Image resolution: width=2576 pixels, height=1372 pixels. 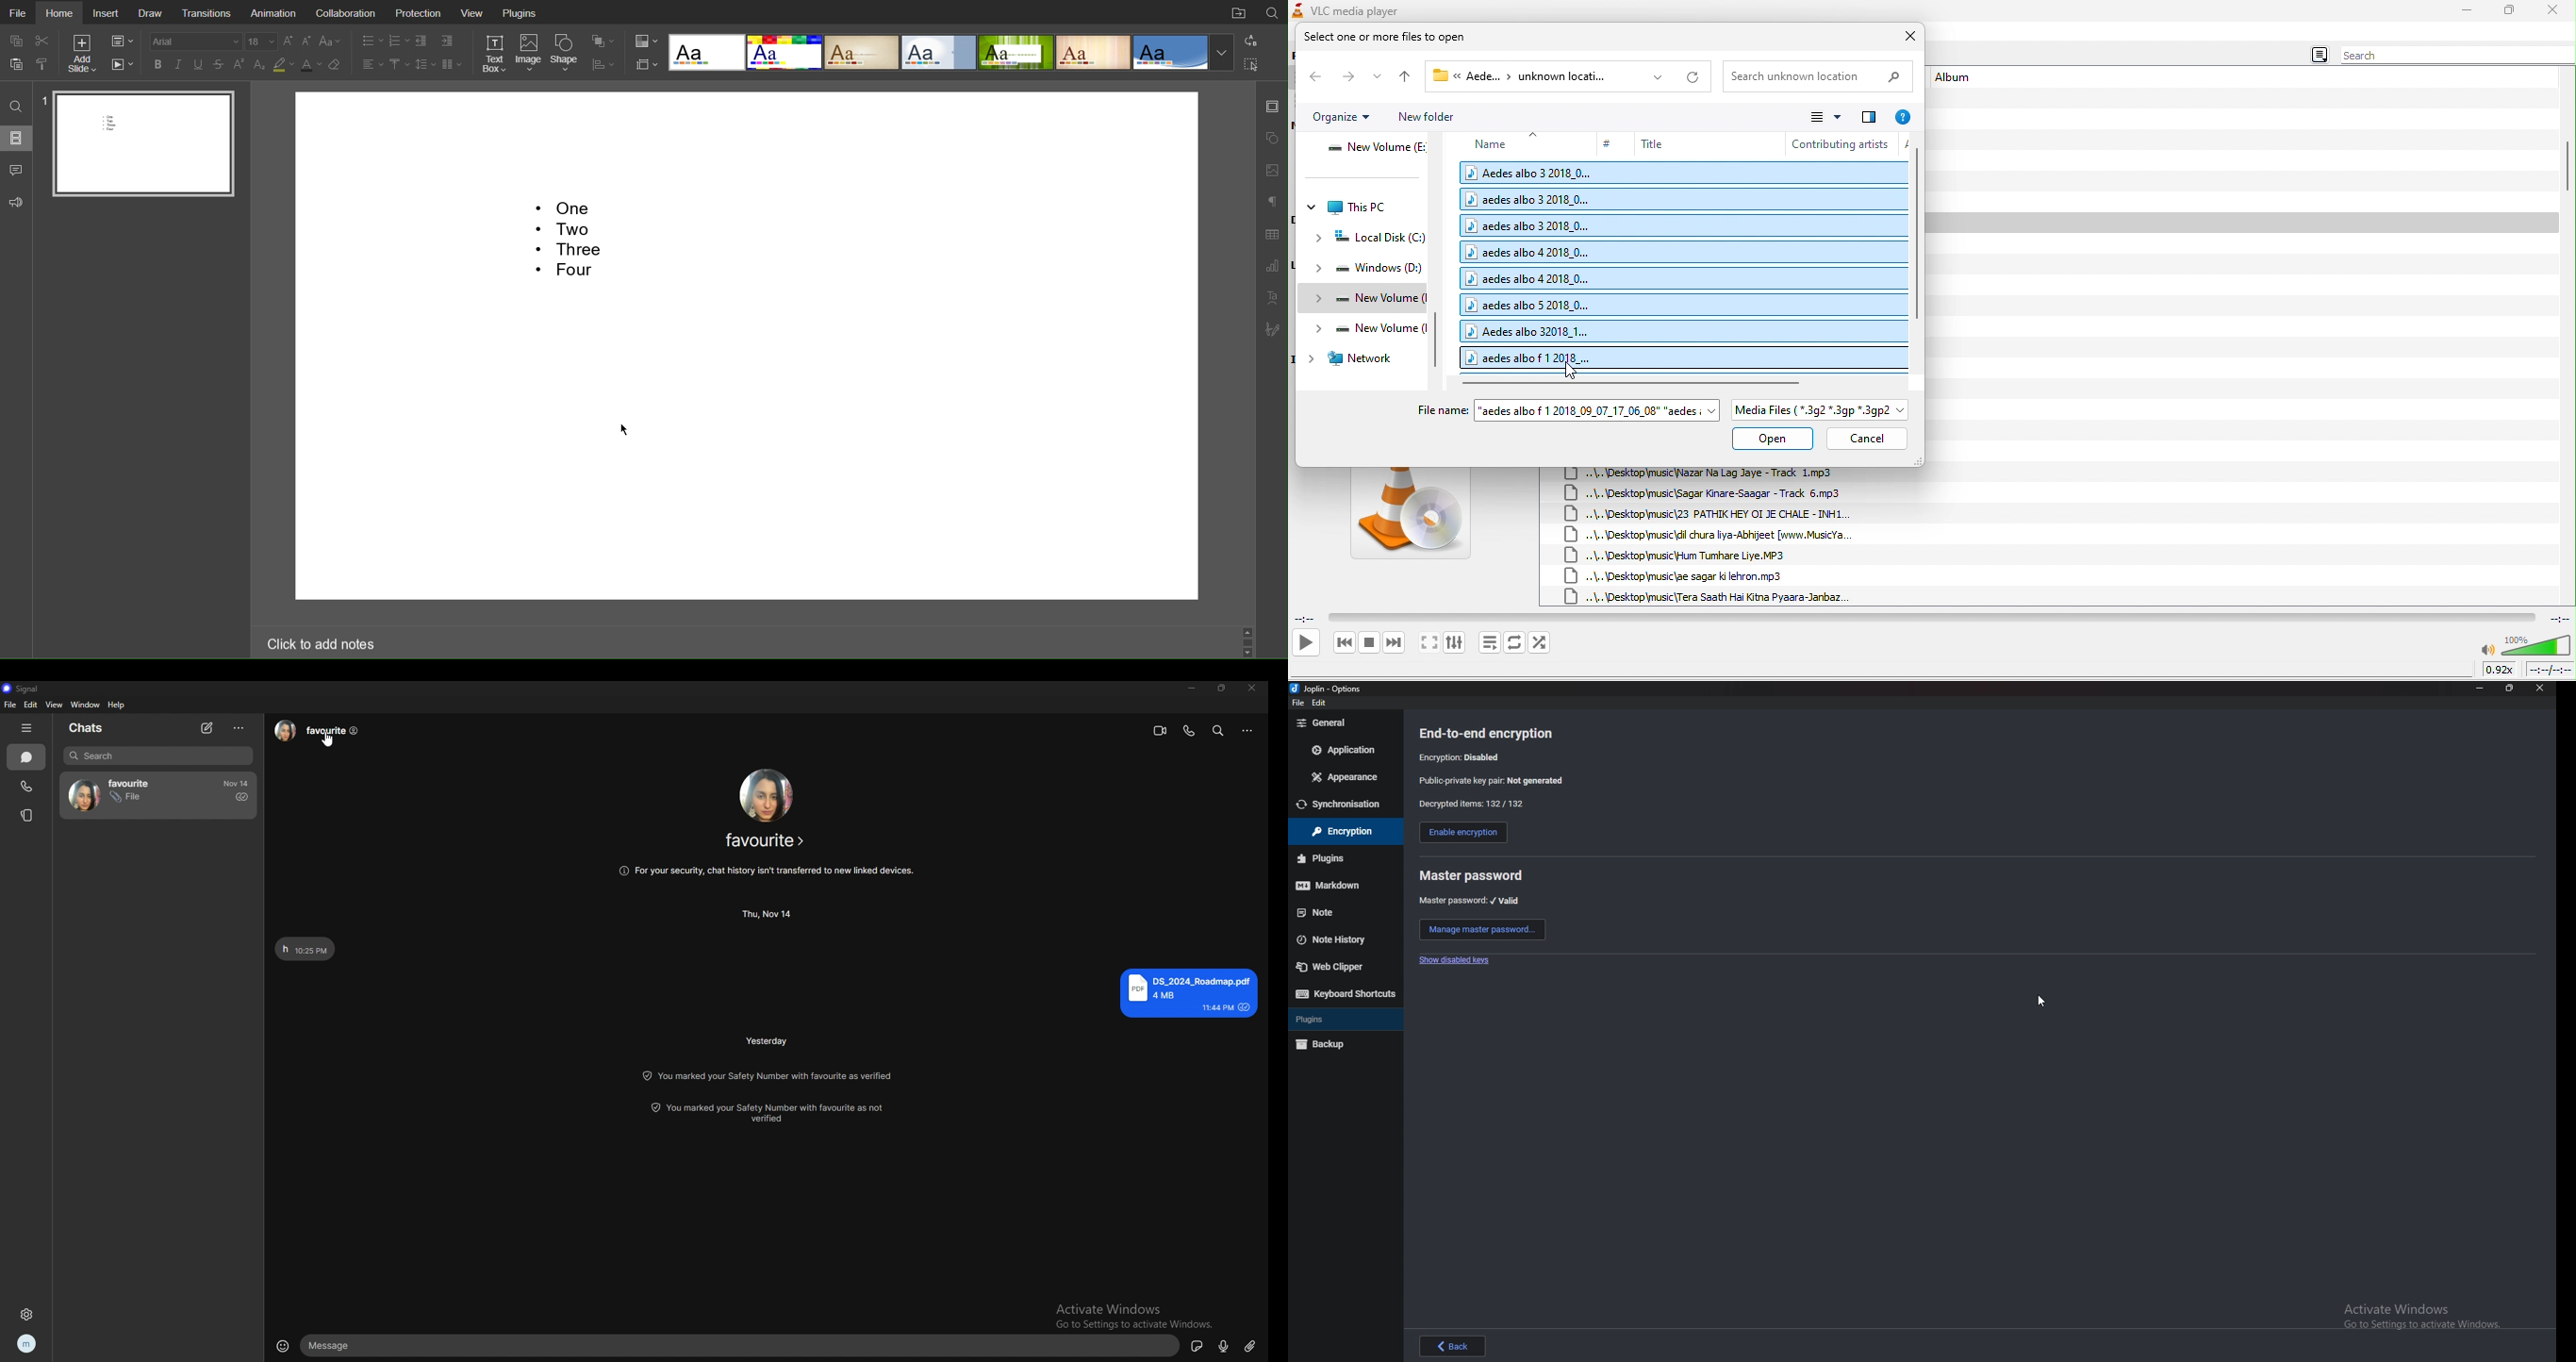 I want to click on manage master password, so click(x=1483, y=930).